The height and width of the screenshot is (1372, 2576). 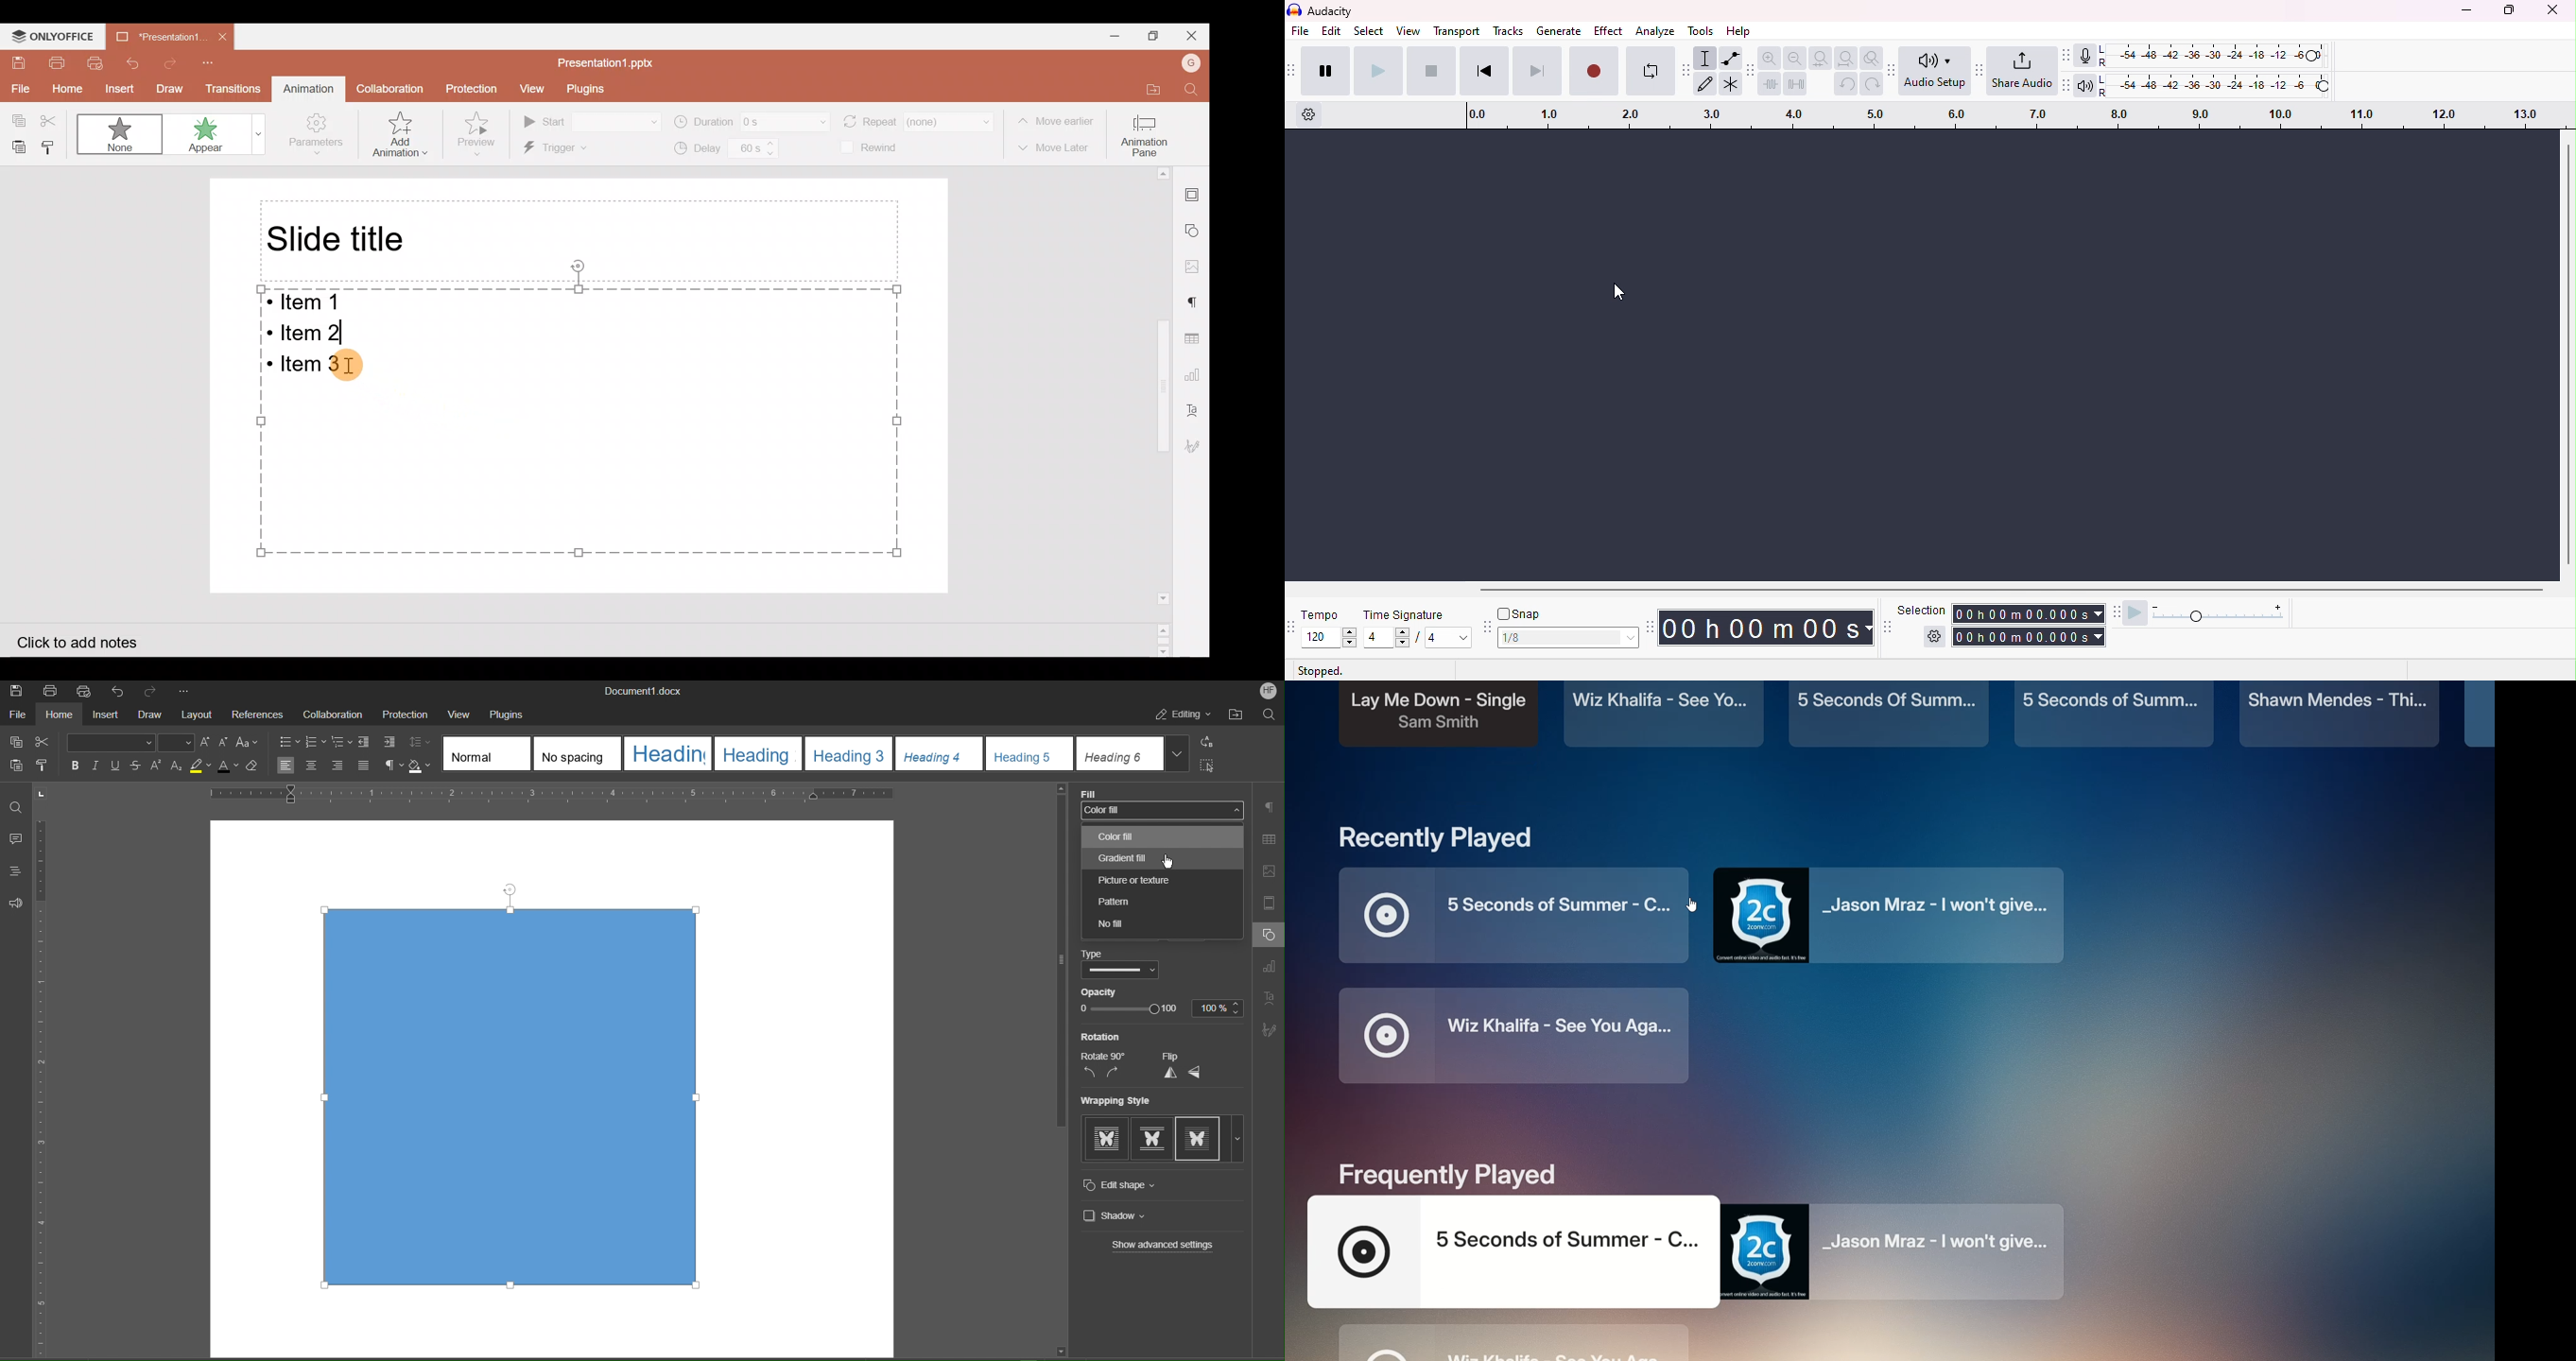 What do you see at coordinates (75, 766) in the screenshot?
I see `Bold` at bounding box center [75, 766].